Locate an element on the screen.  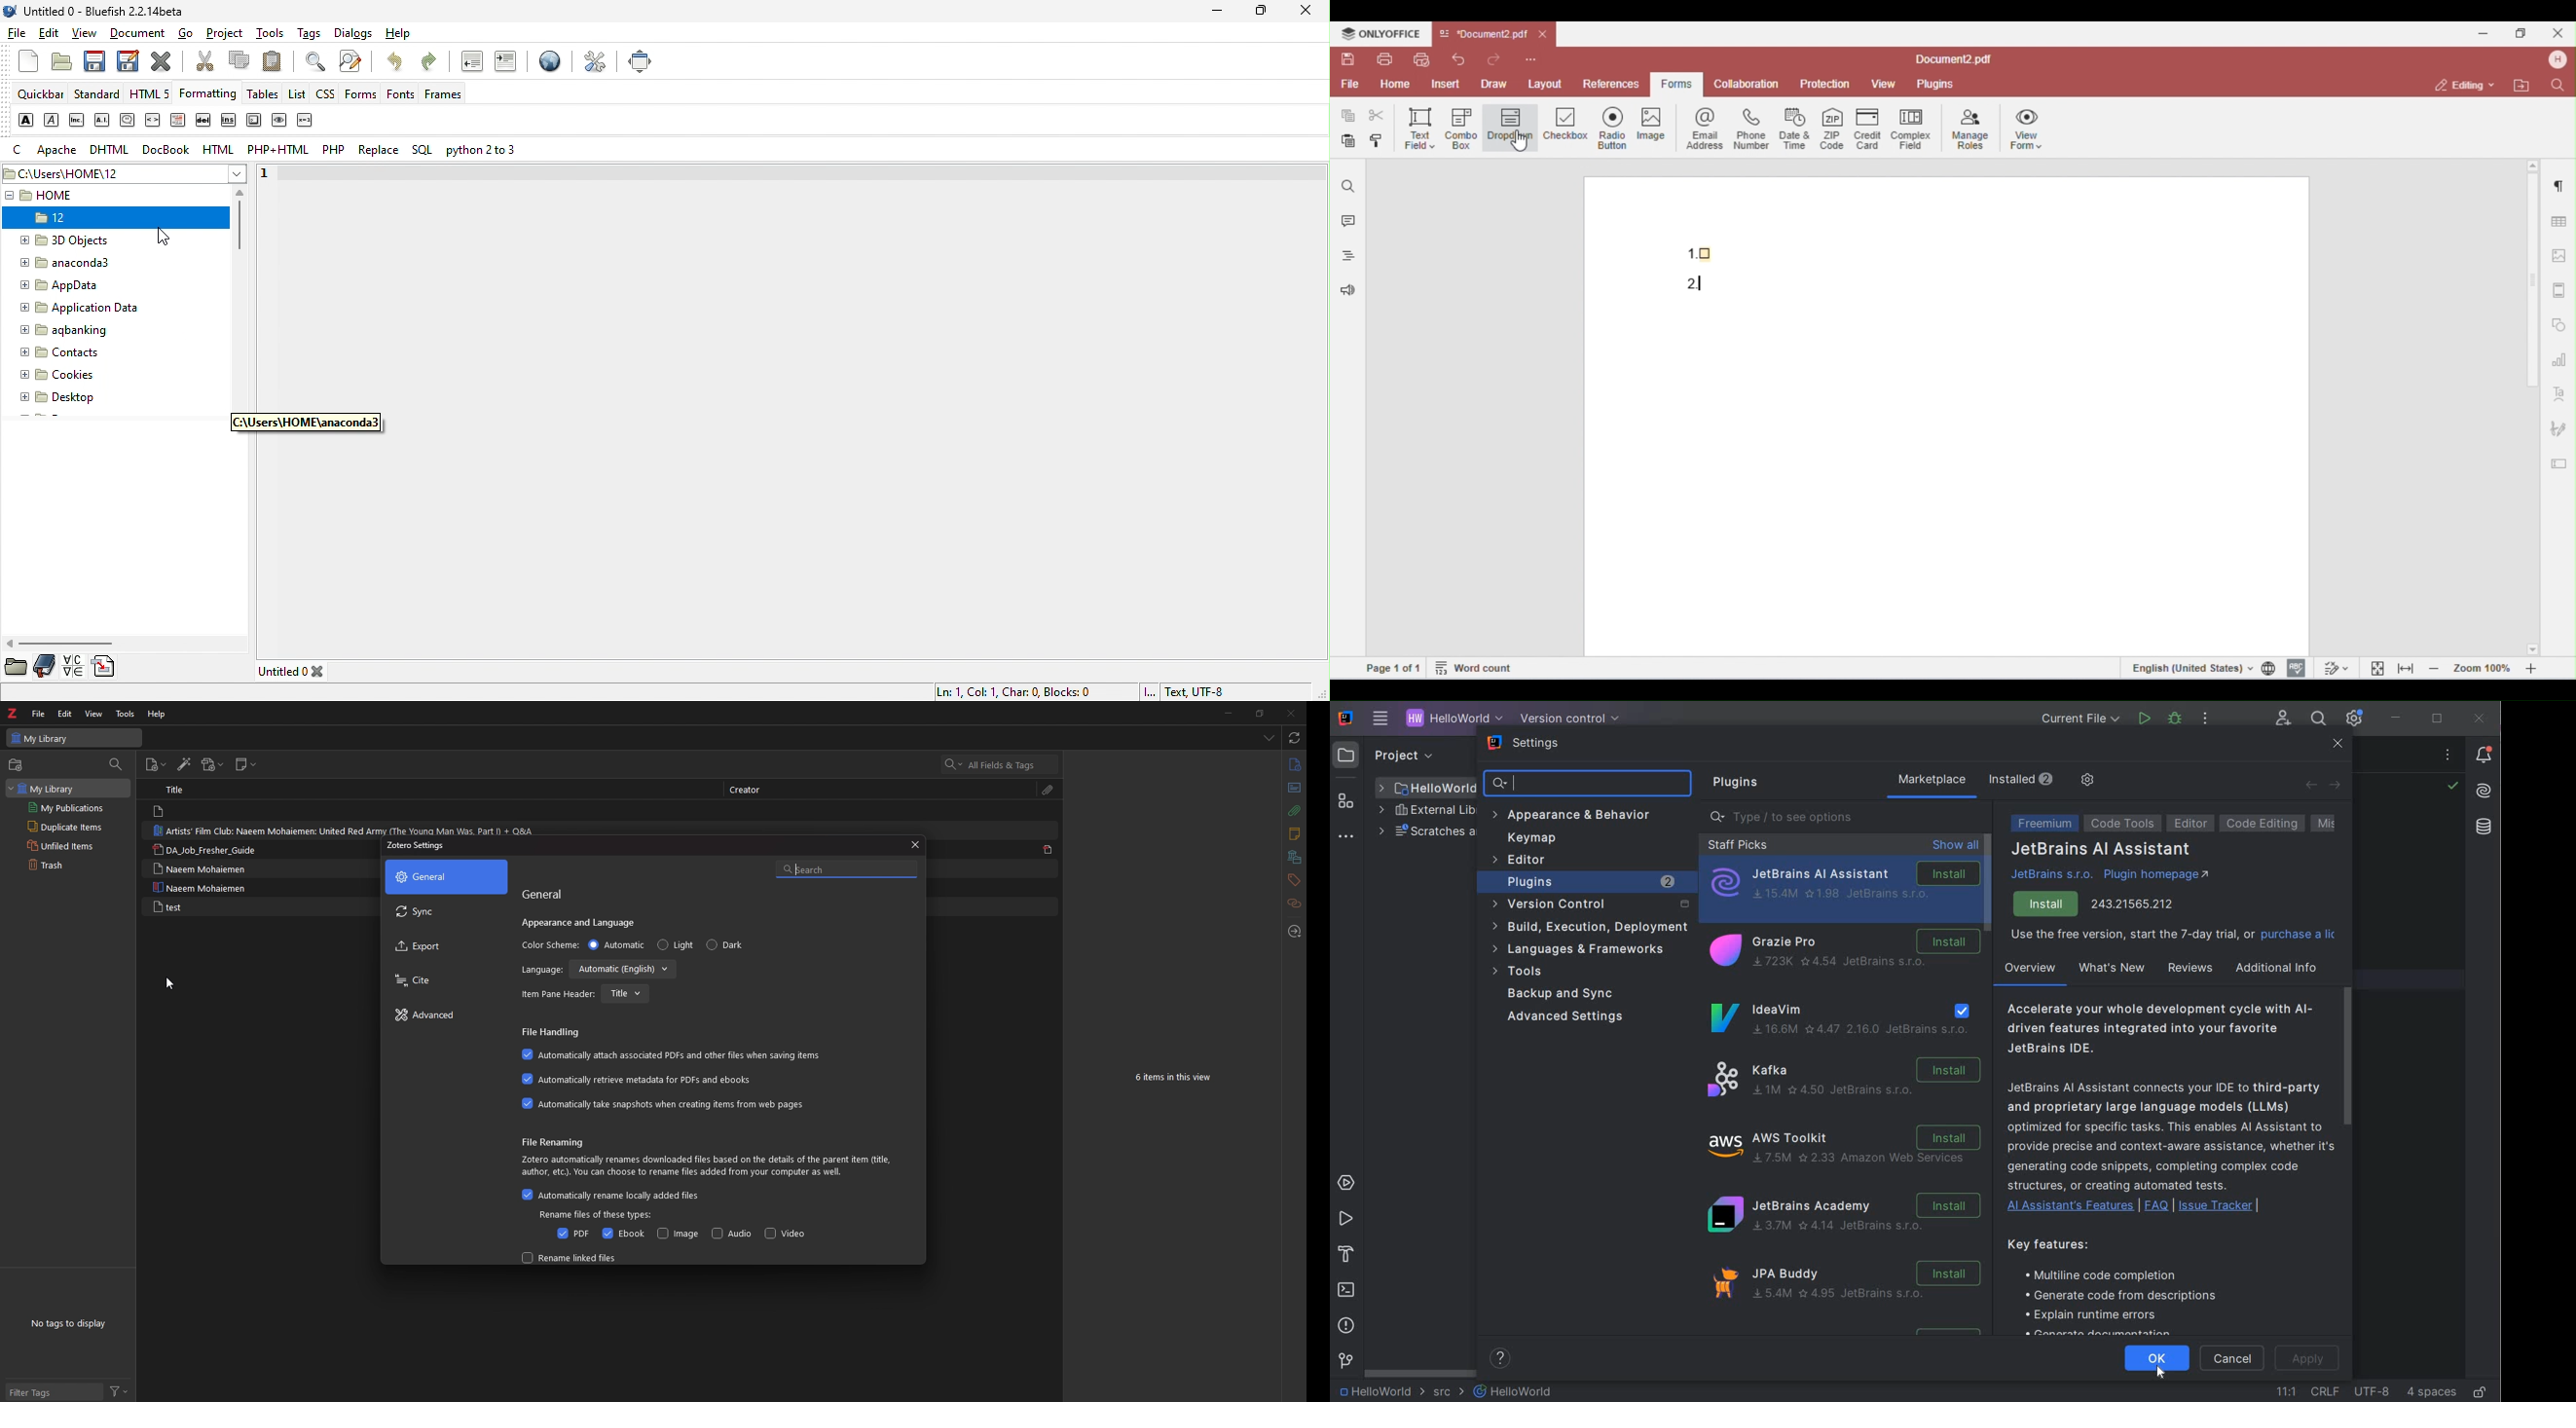
info is located at coordinates (1294, 765).